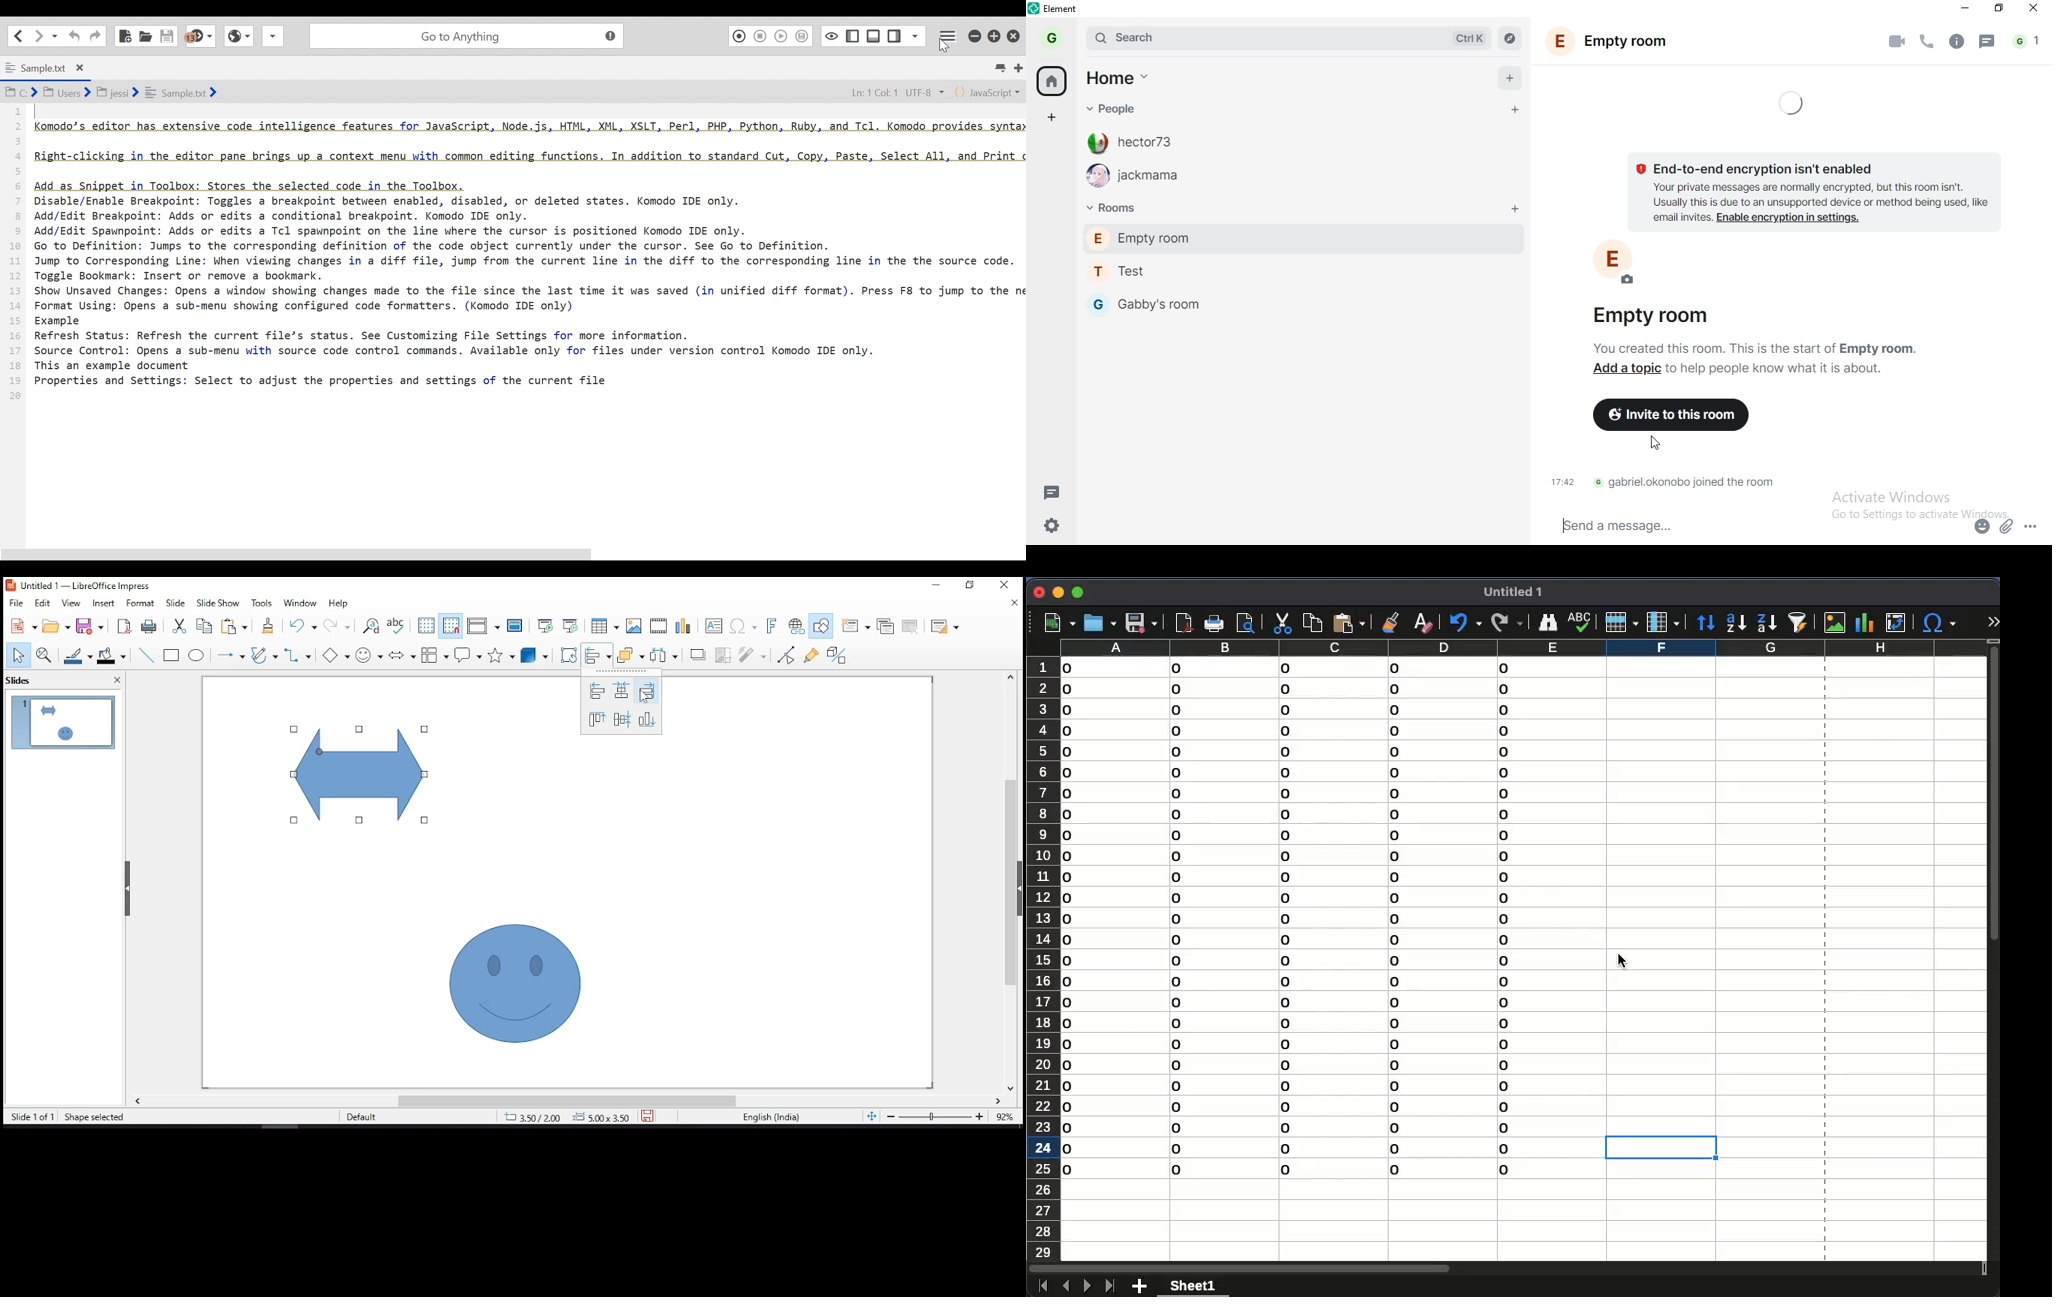 The width and height of the screenshot is (2072, 1316). Describe the element at coordinates (271, 627) in the screenshot. I see `clone formatting` at that location.